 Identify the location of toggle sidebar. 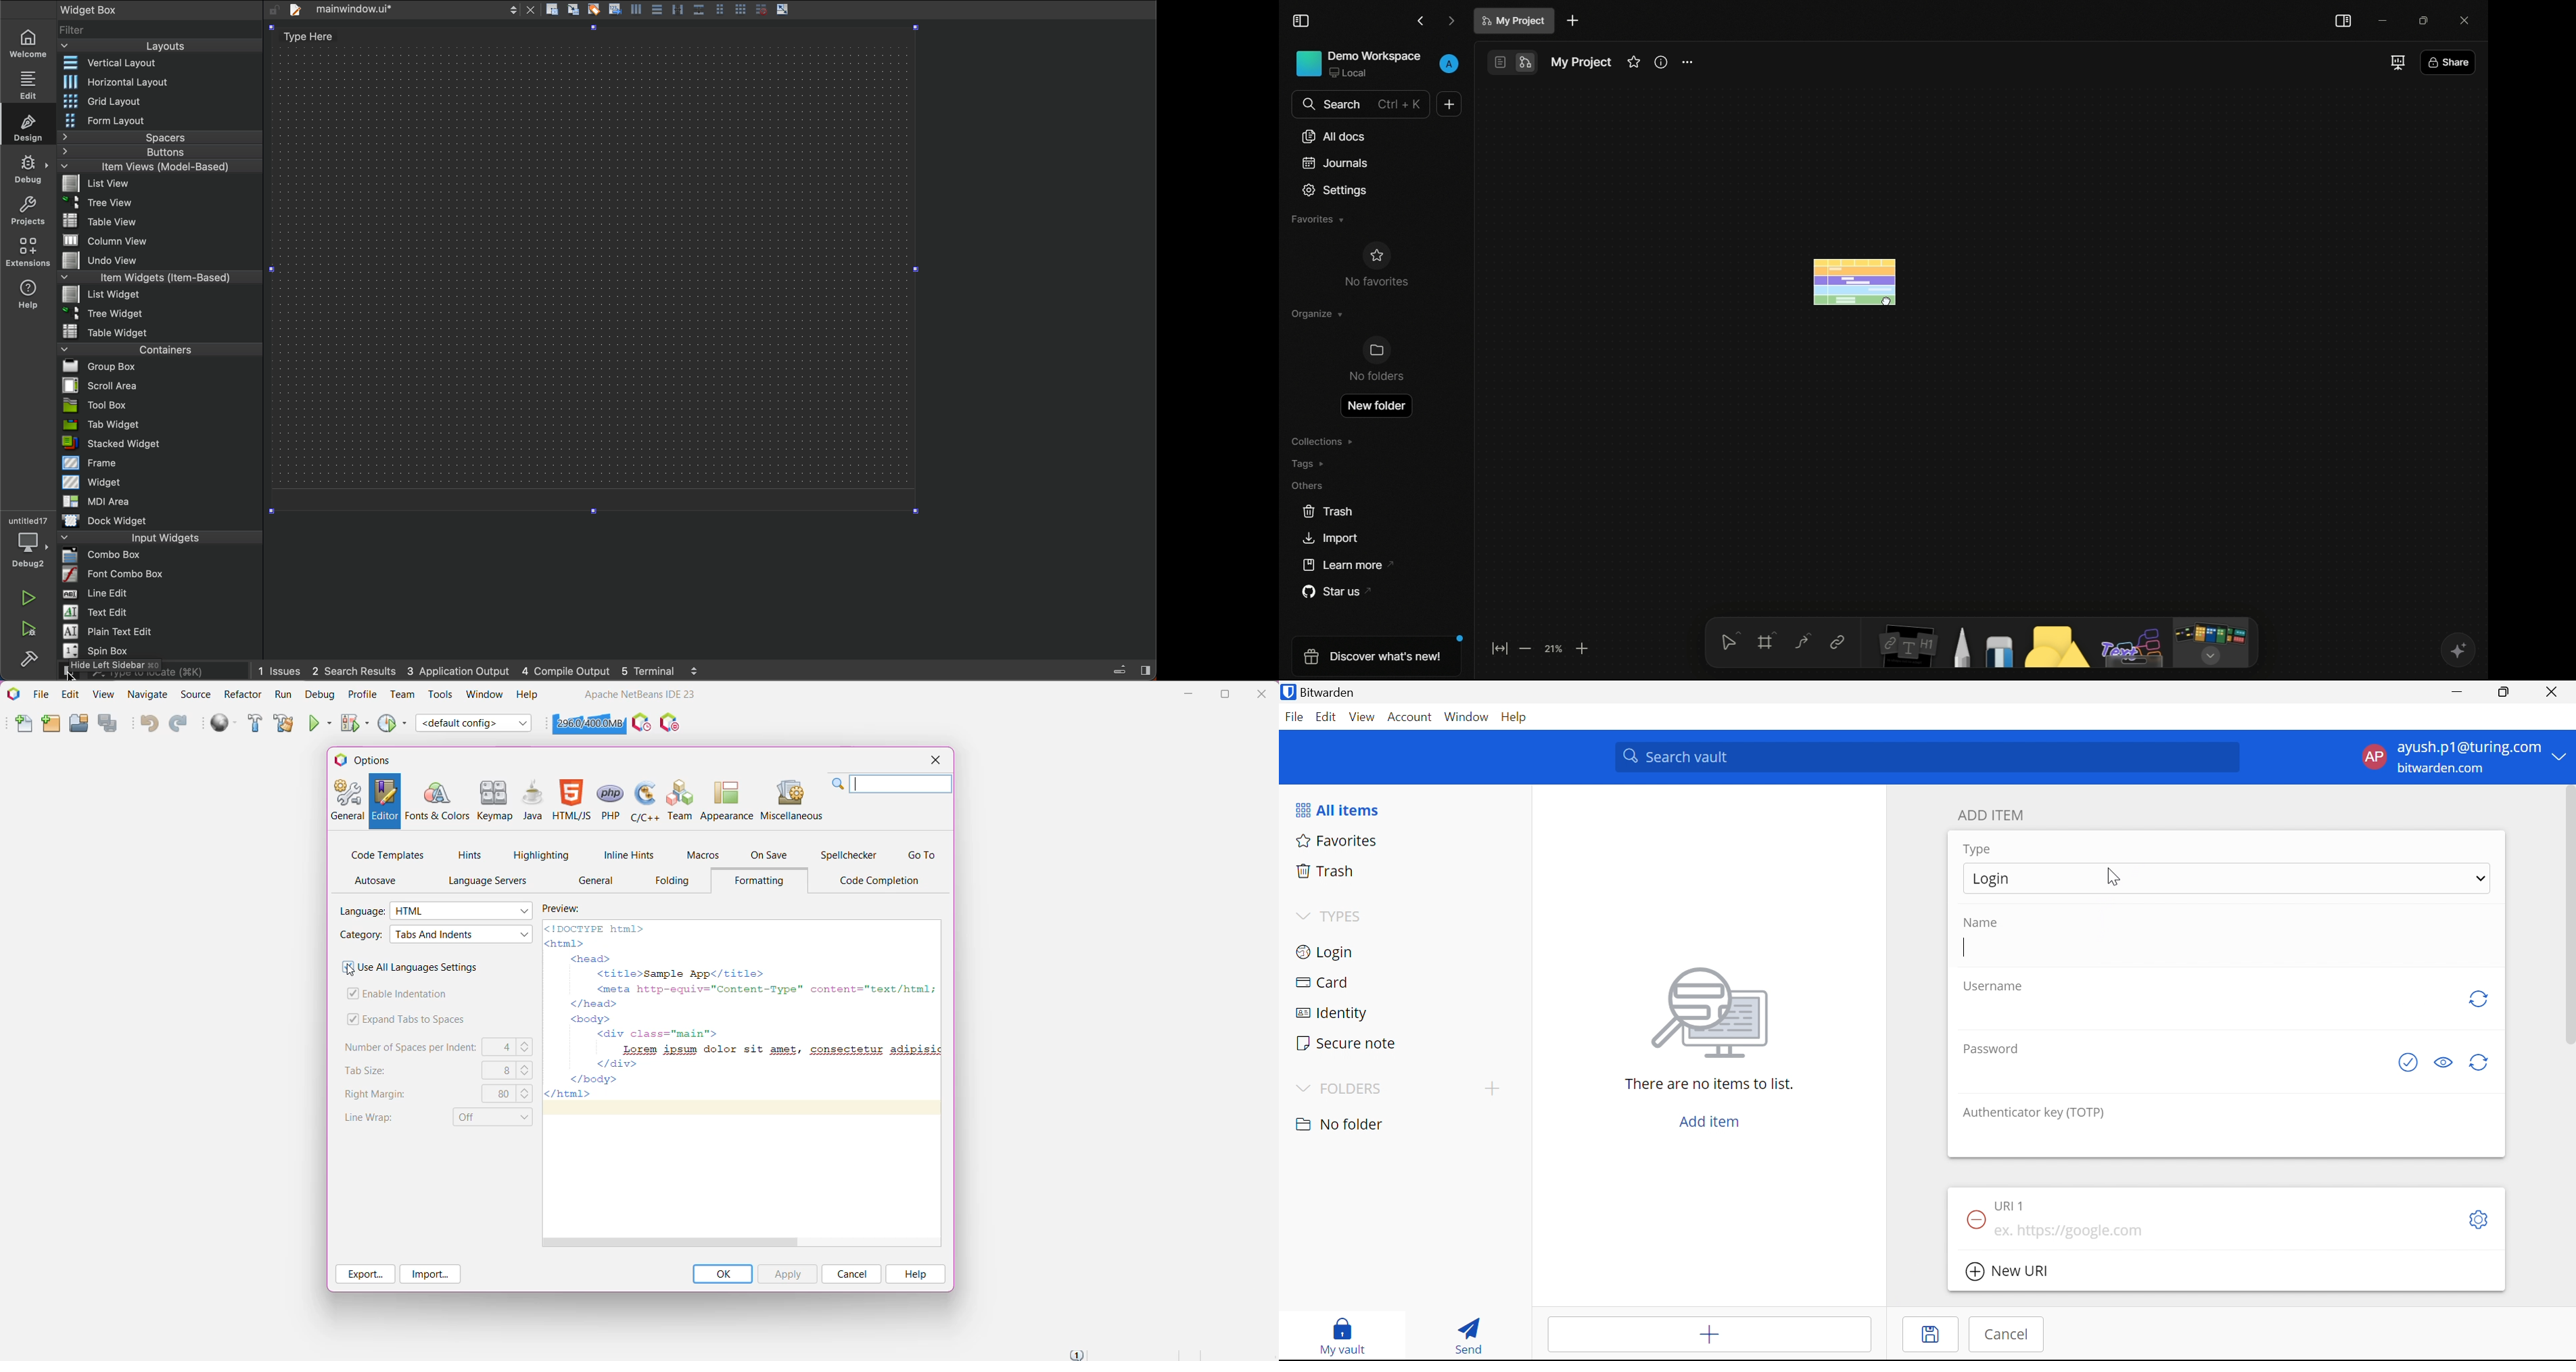
(1301, 21).